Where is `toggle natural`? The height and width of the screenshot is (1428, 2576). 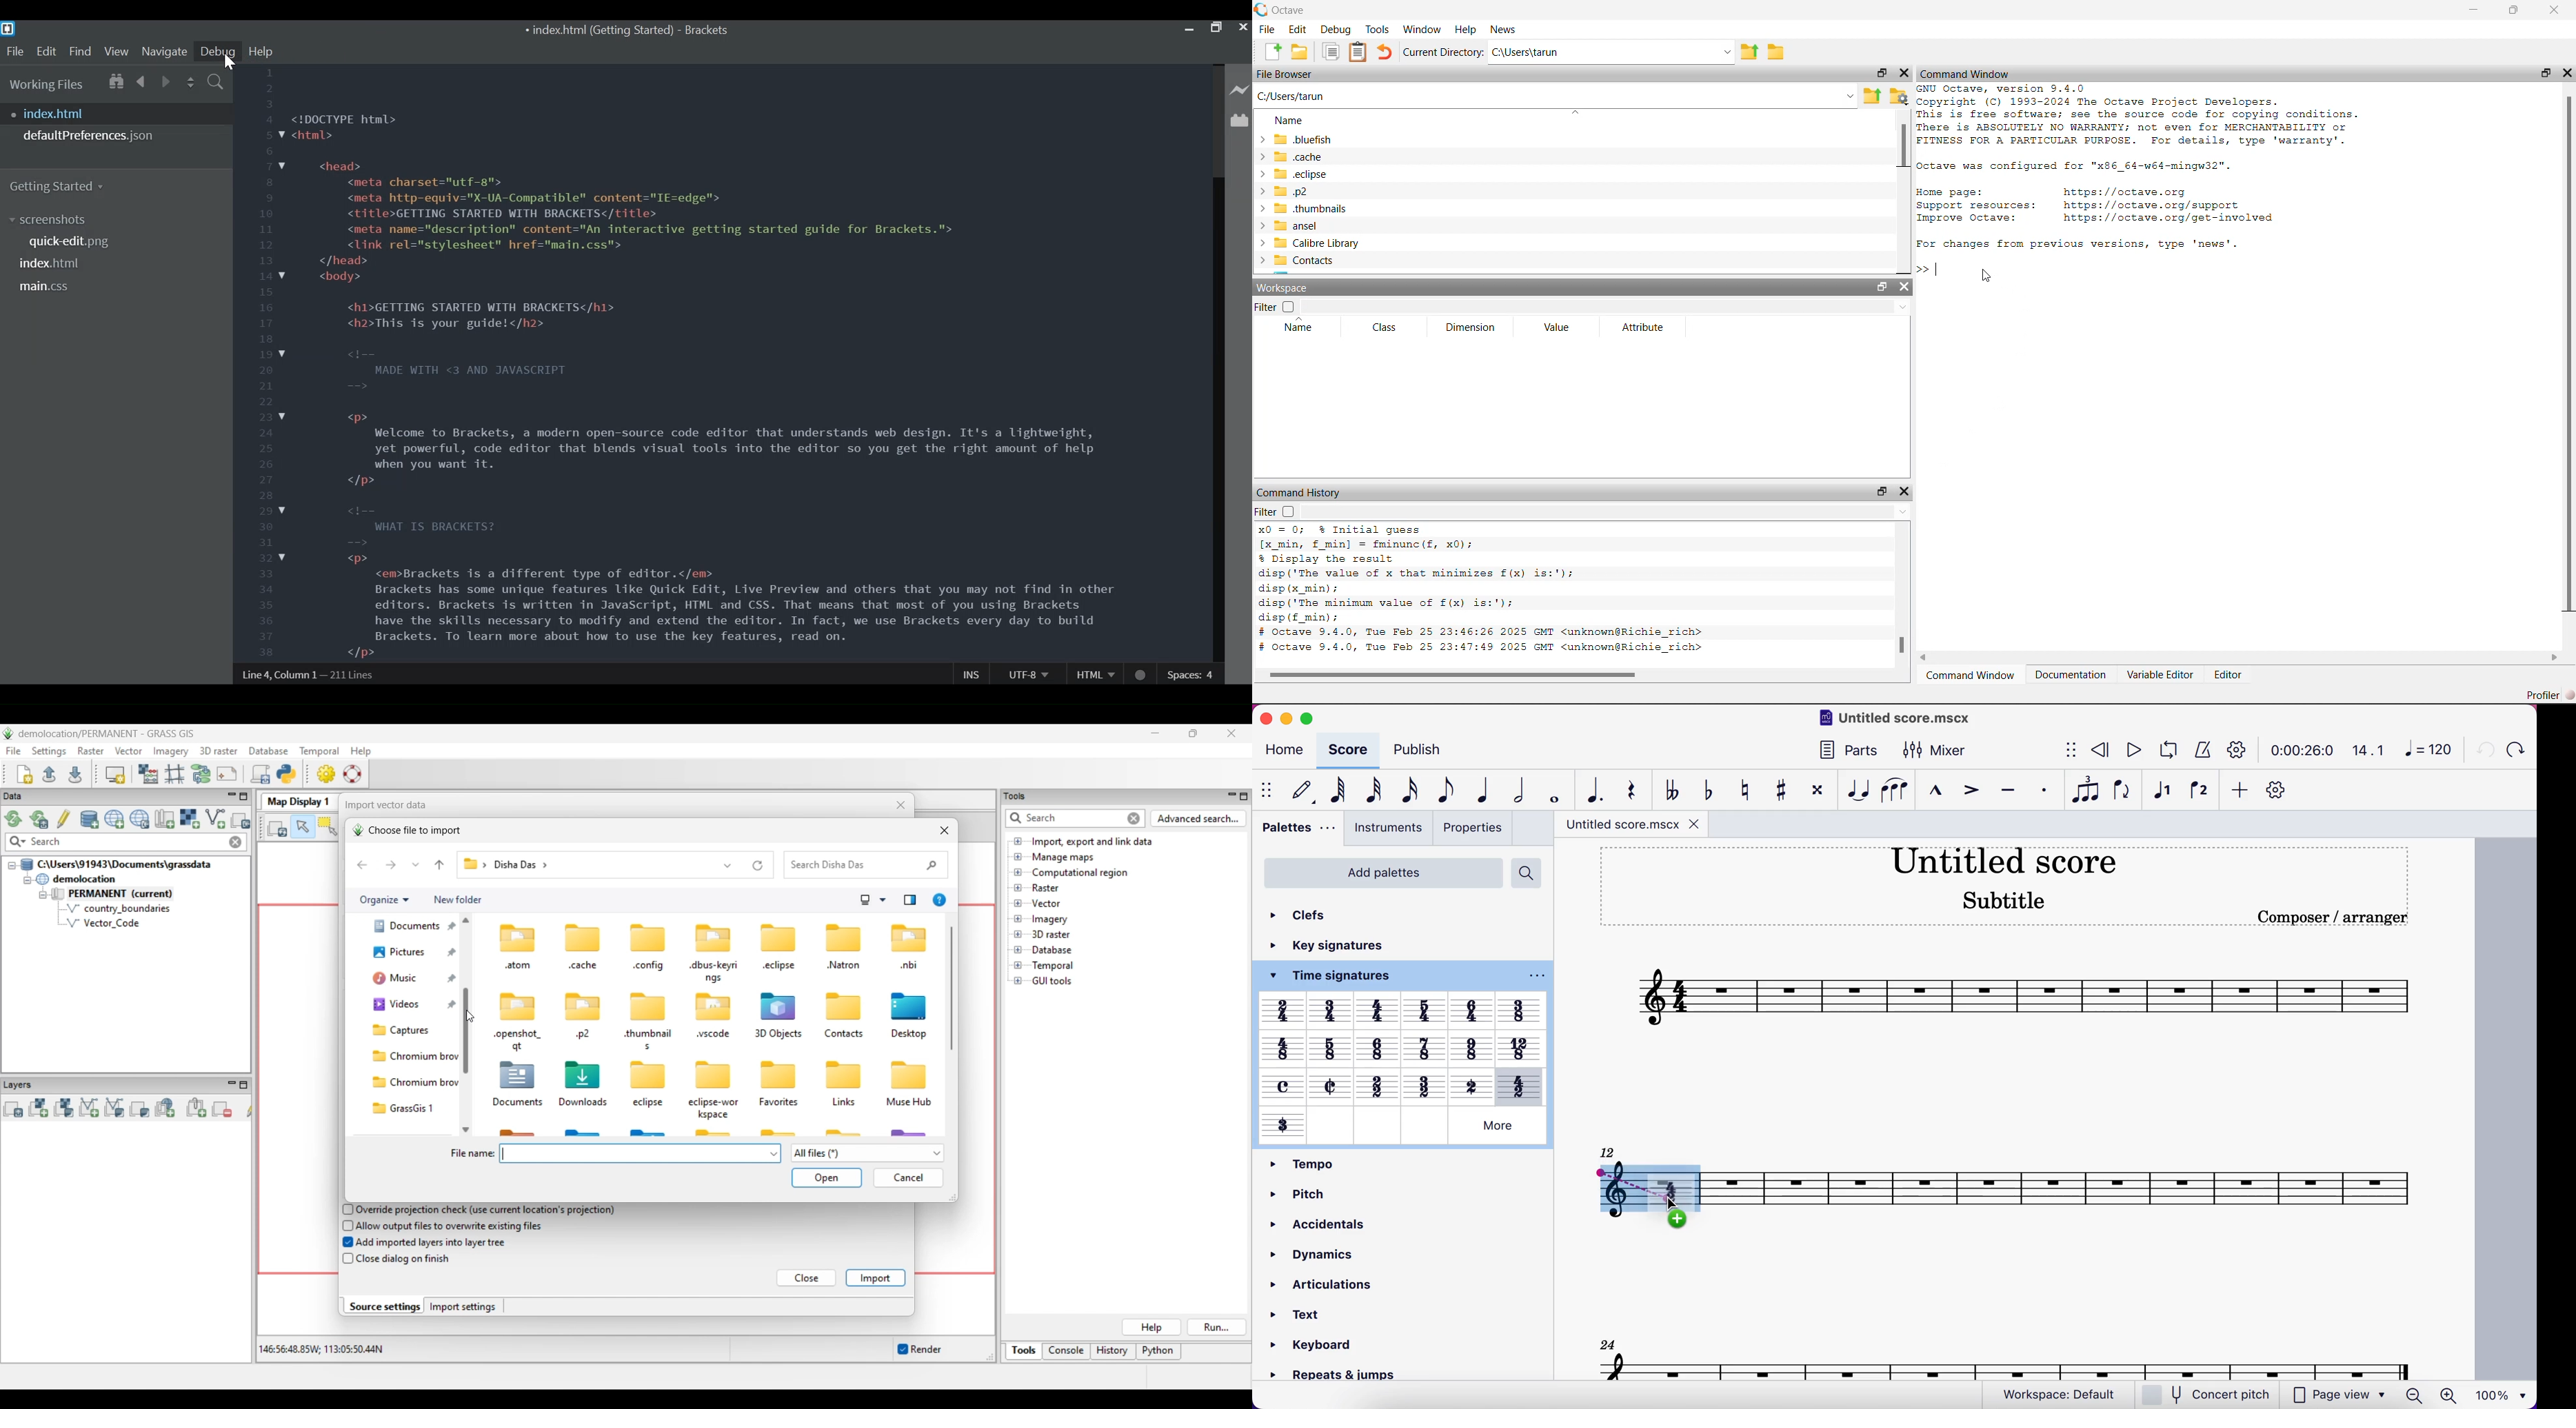 toggle natural is located at coordinates (1742, 788).